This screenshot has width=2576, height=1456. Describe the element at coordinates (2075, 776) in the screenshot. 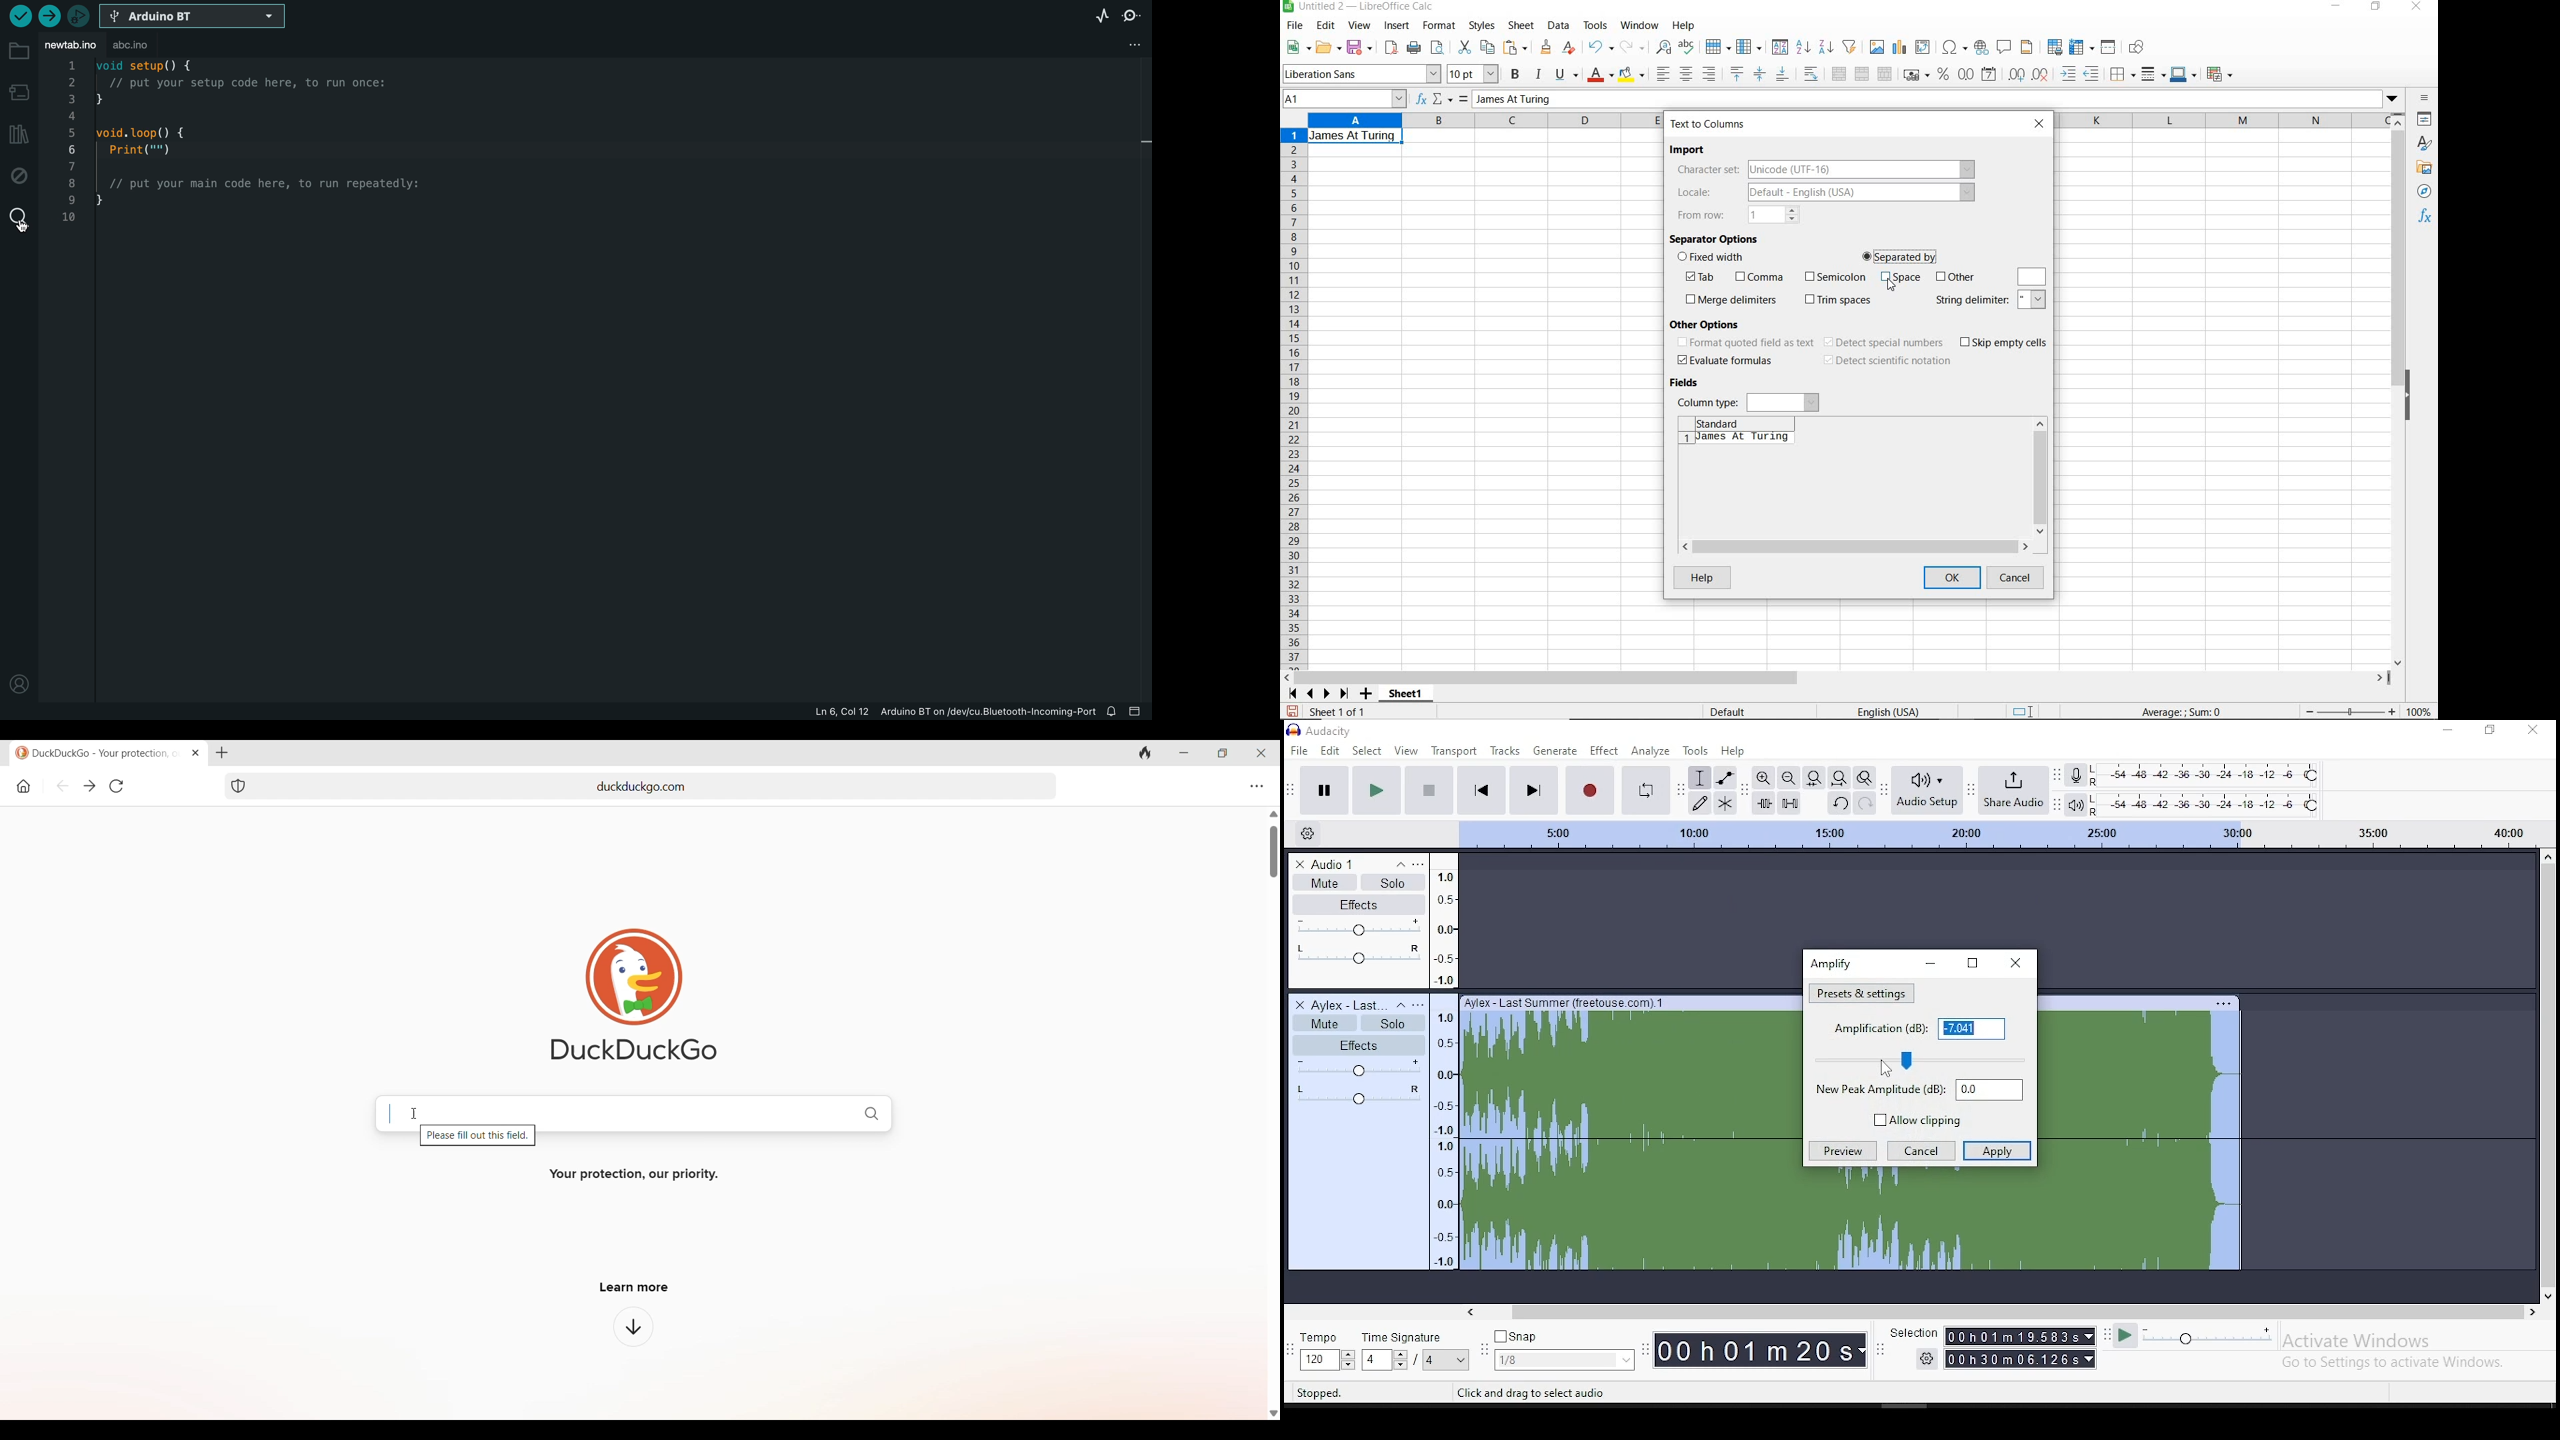

I see `record meter` at that location.